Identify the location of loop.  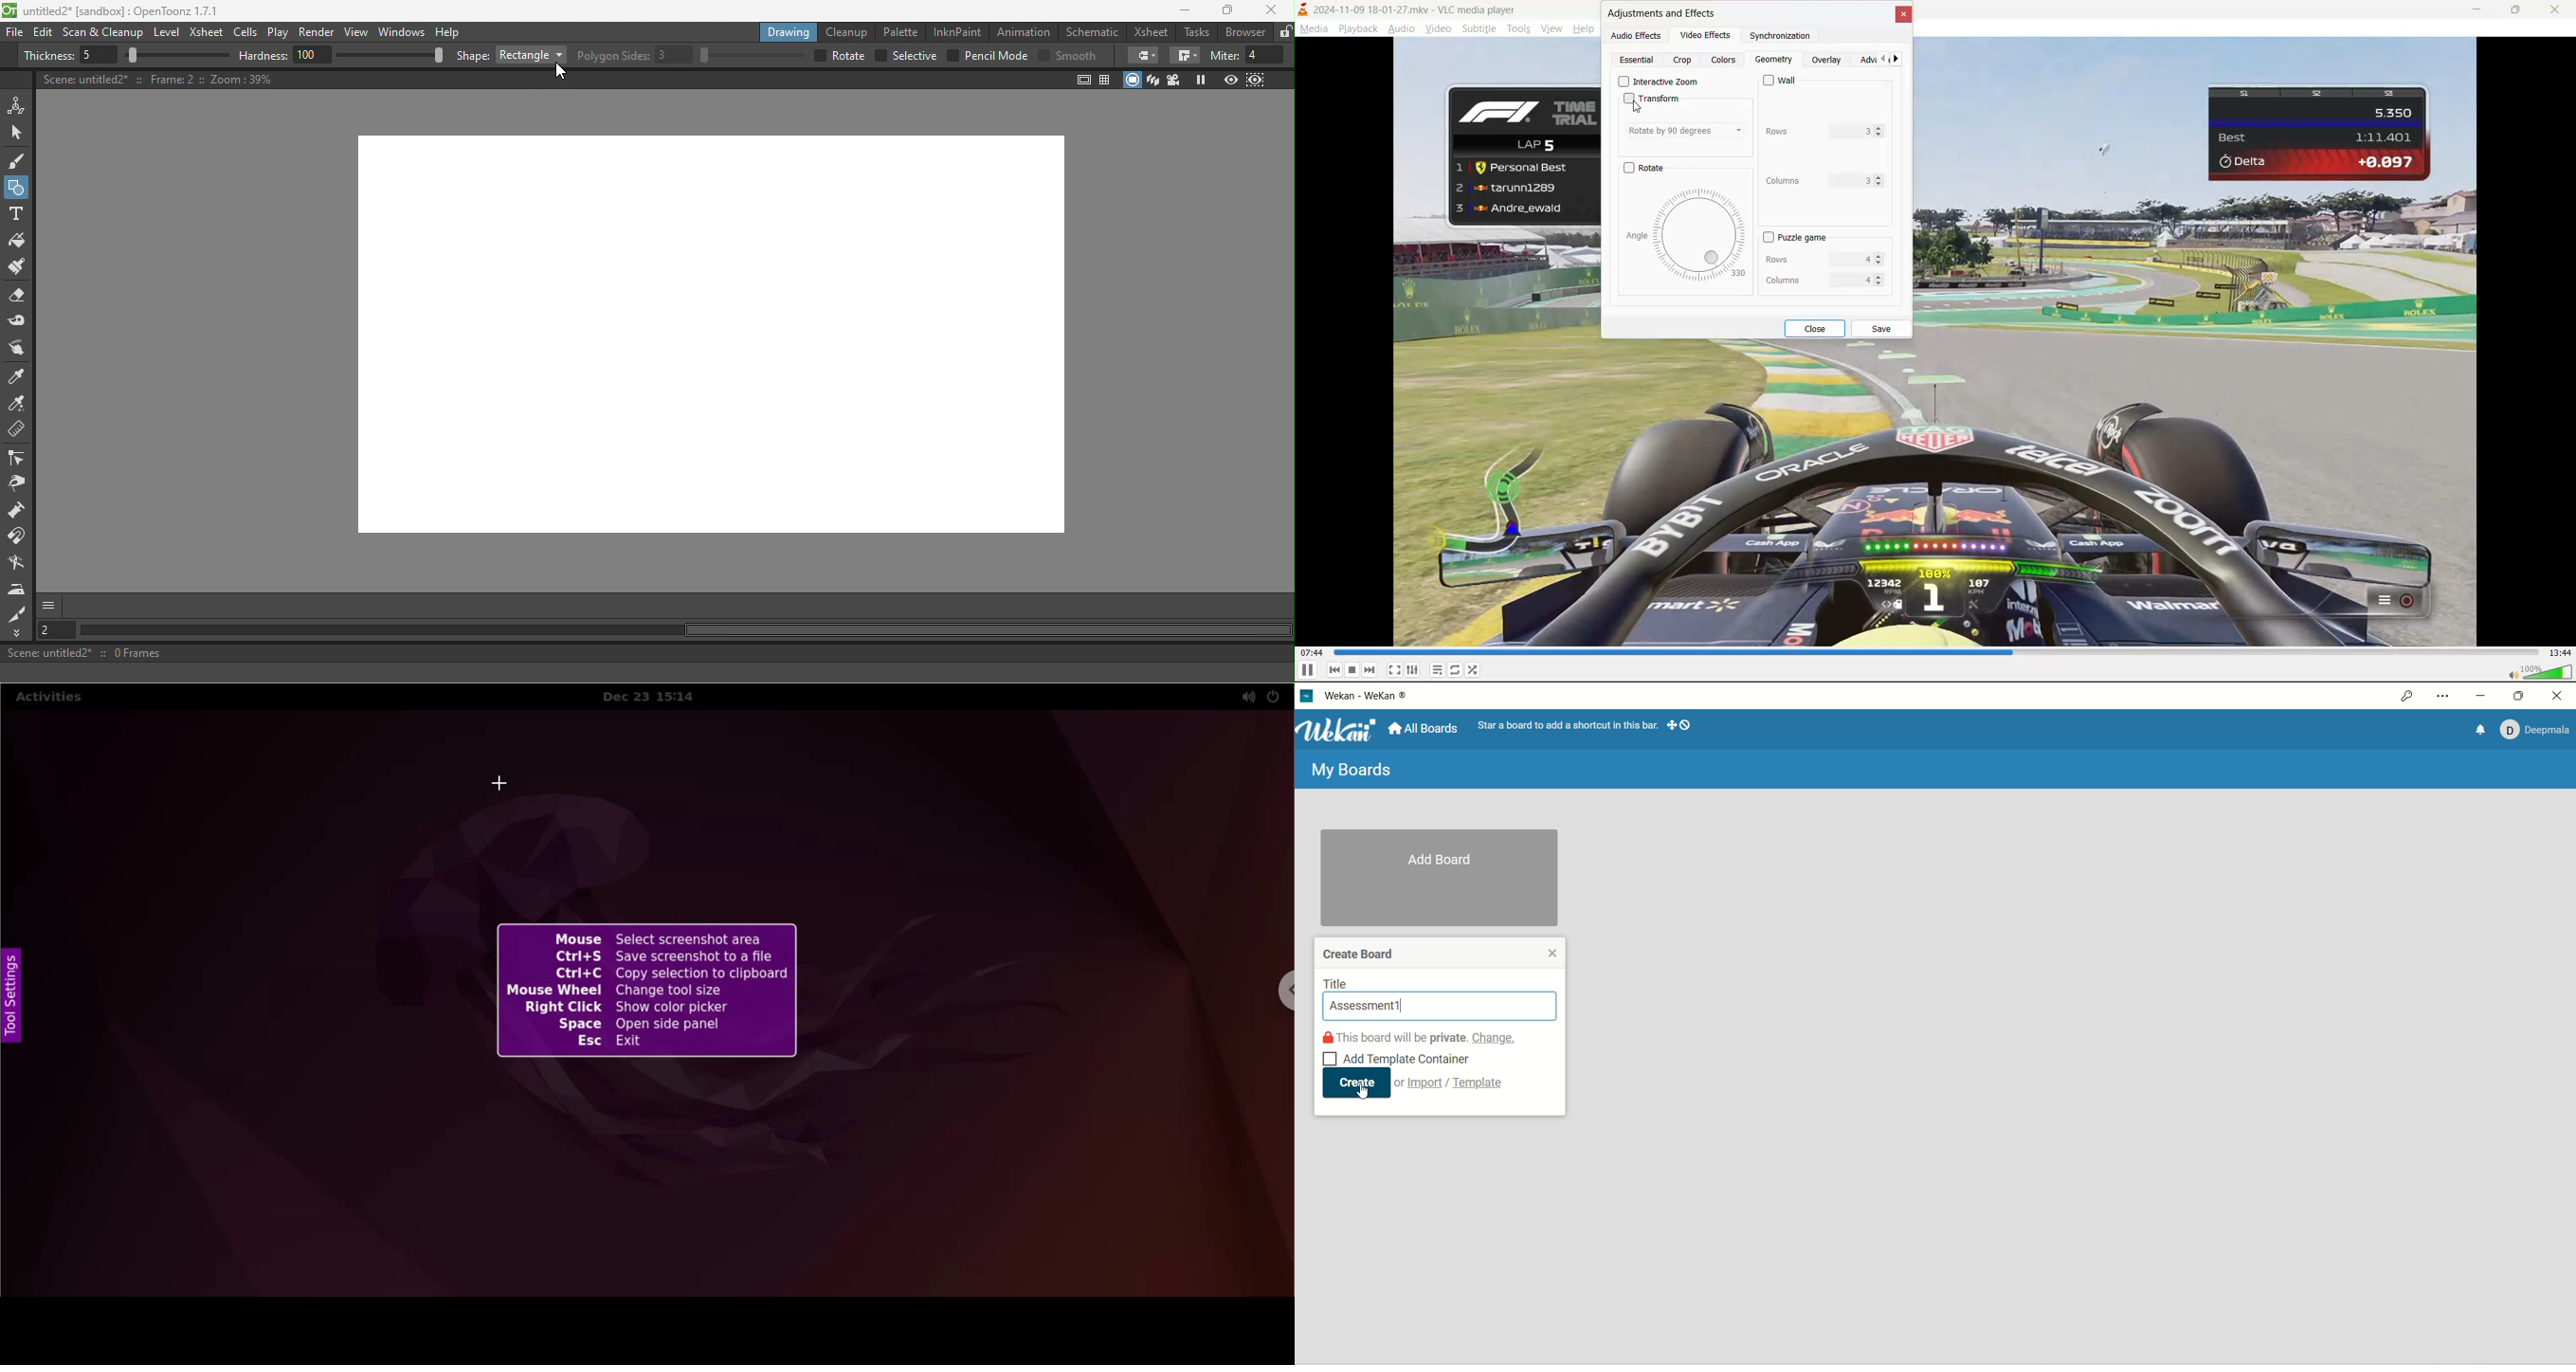
(1455, 669).